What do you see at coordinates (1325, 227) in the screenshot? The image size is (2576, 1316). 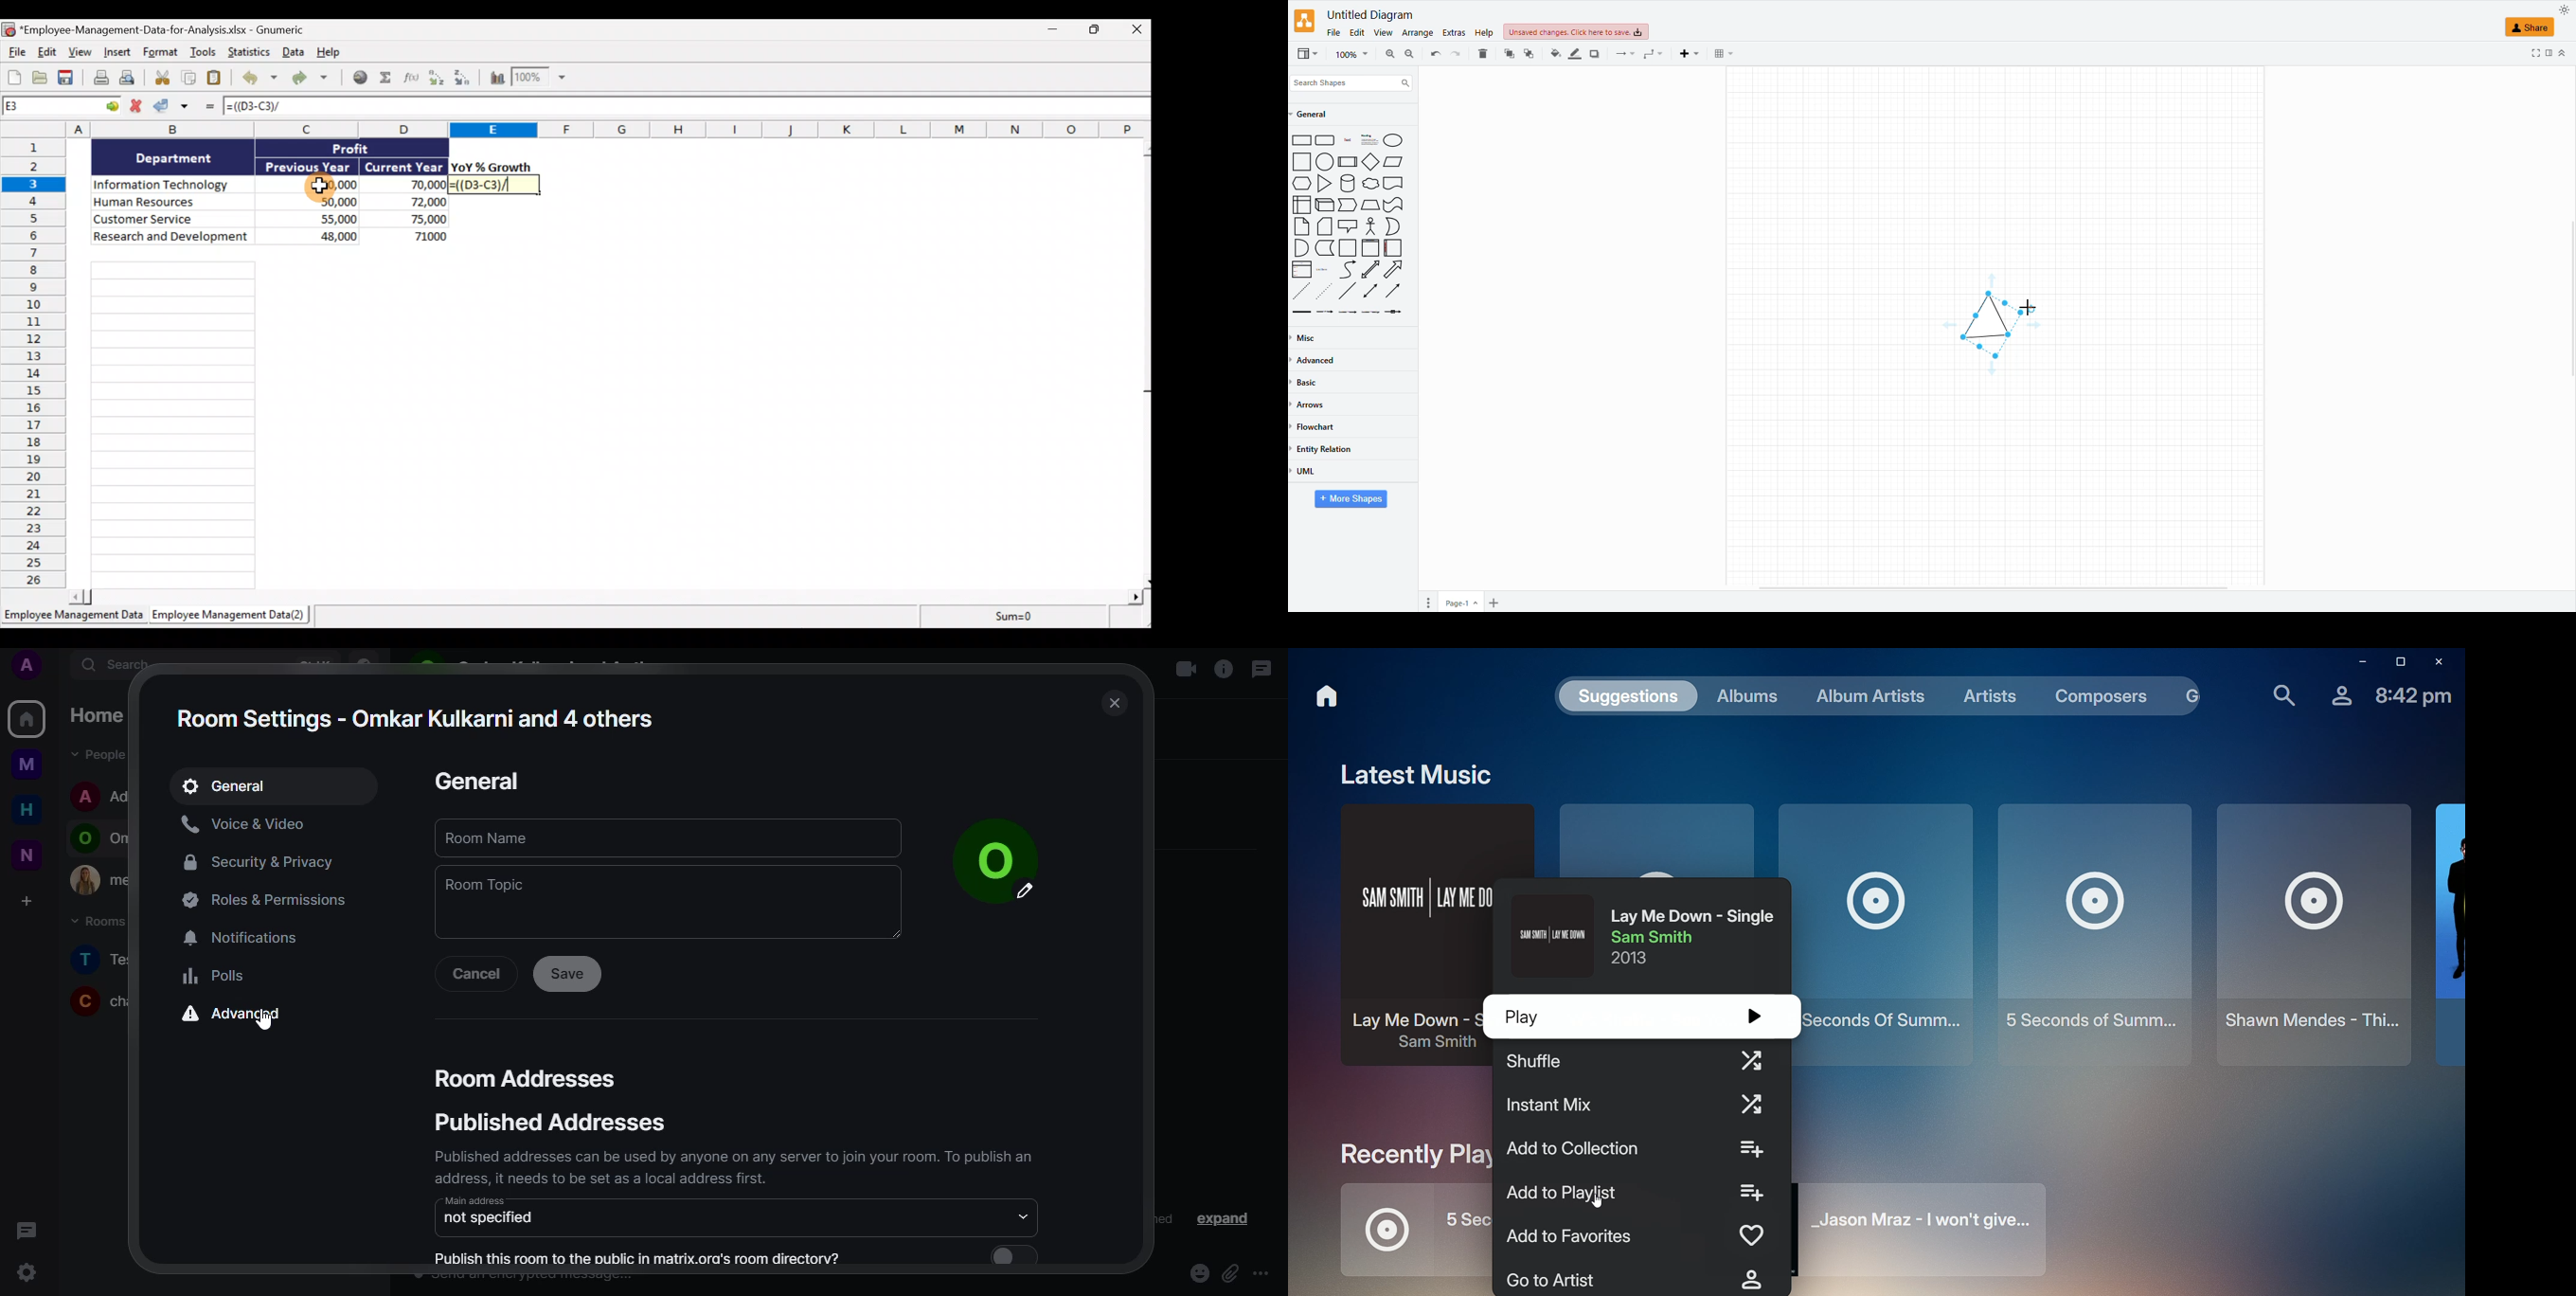 I see `File Icon` at bounding box center [1325, 227].